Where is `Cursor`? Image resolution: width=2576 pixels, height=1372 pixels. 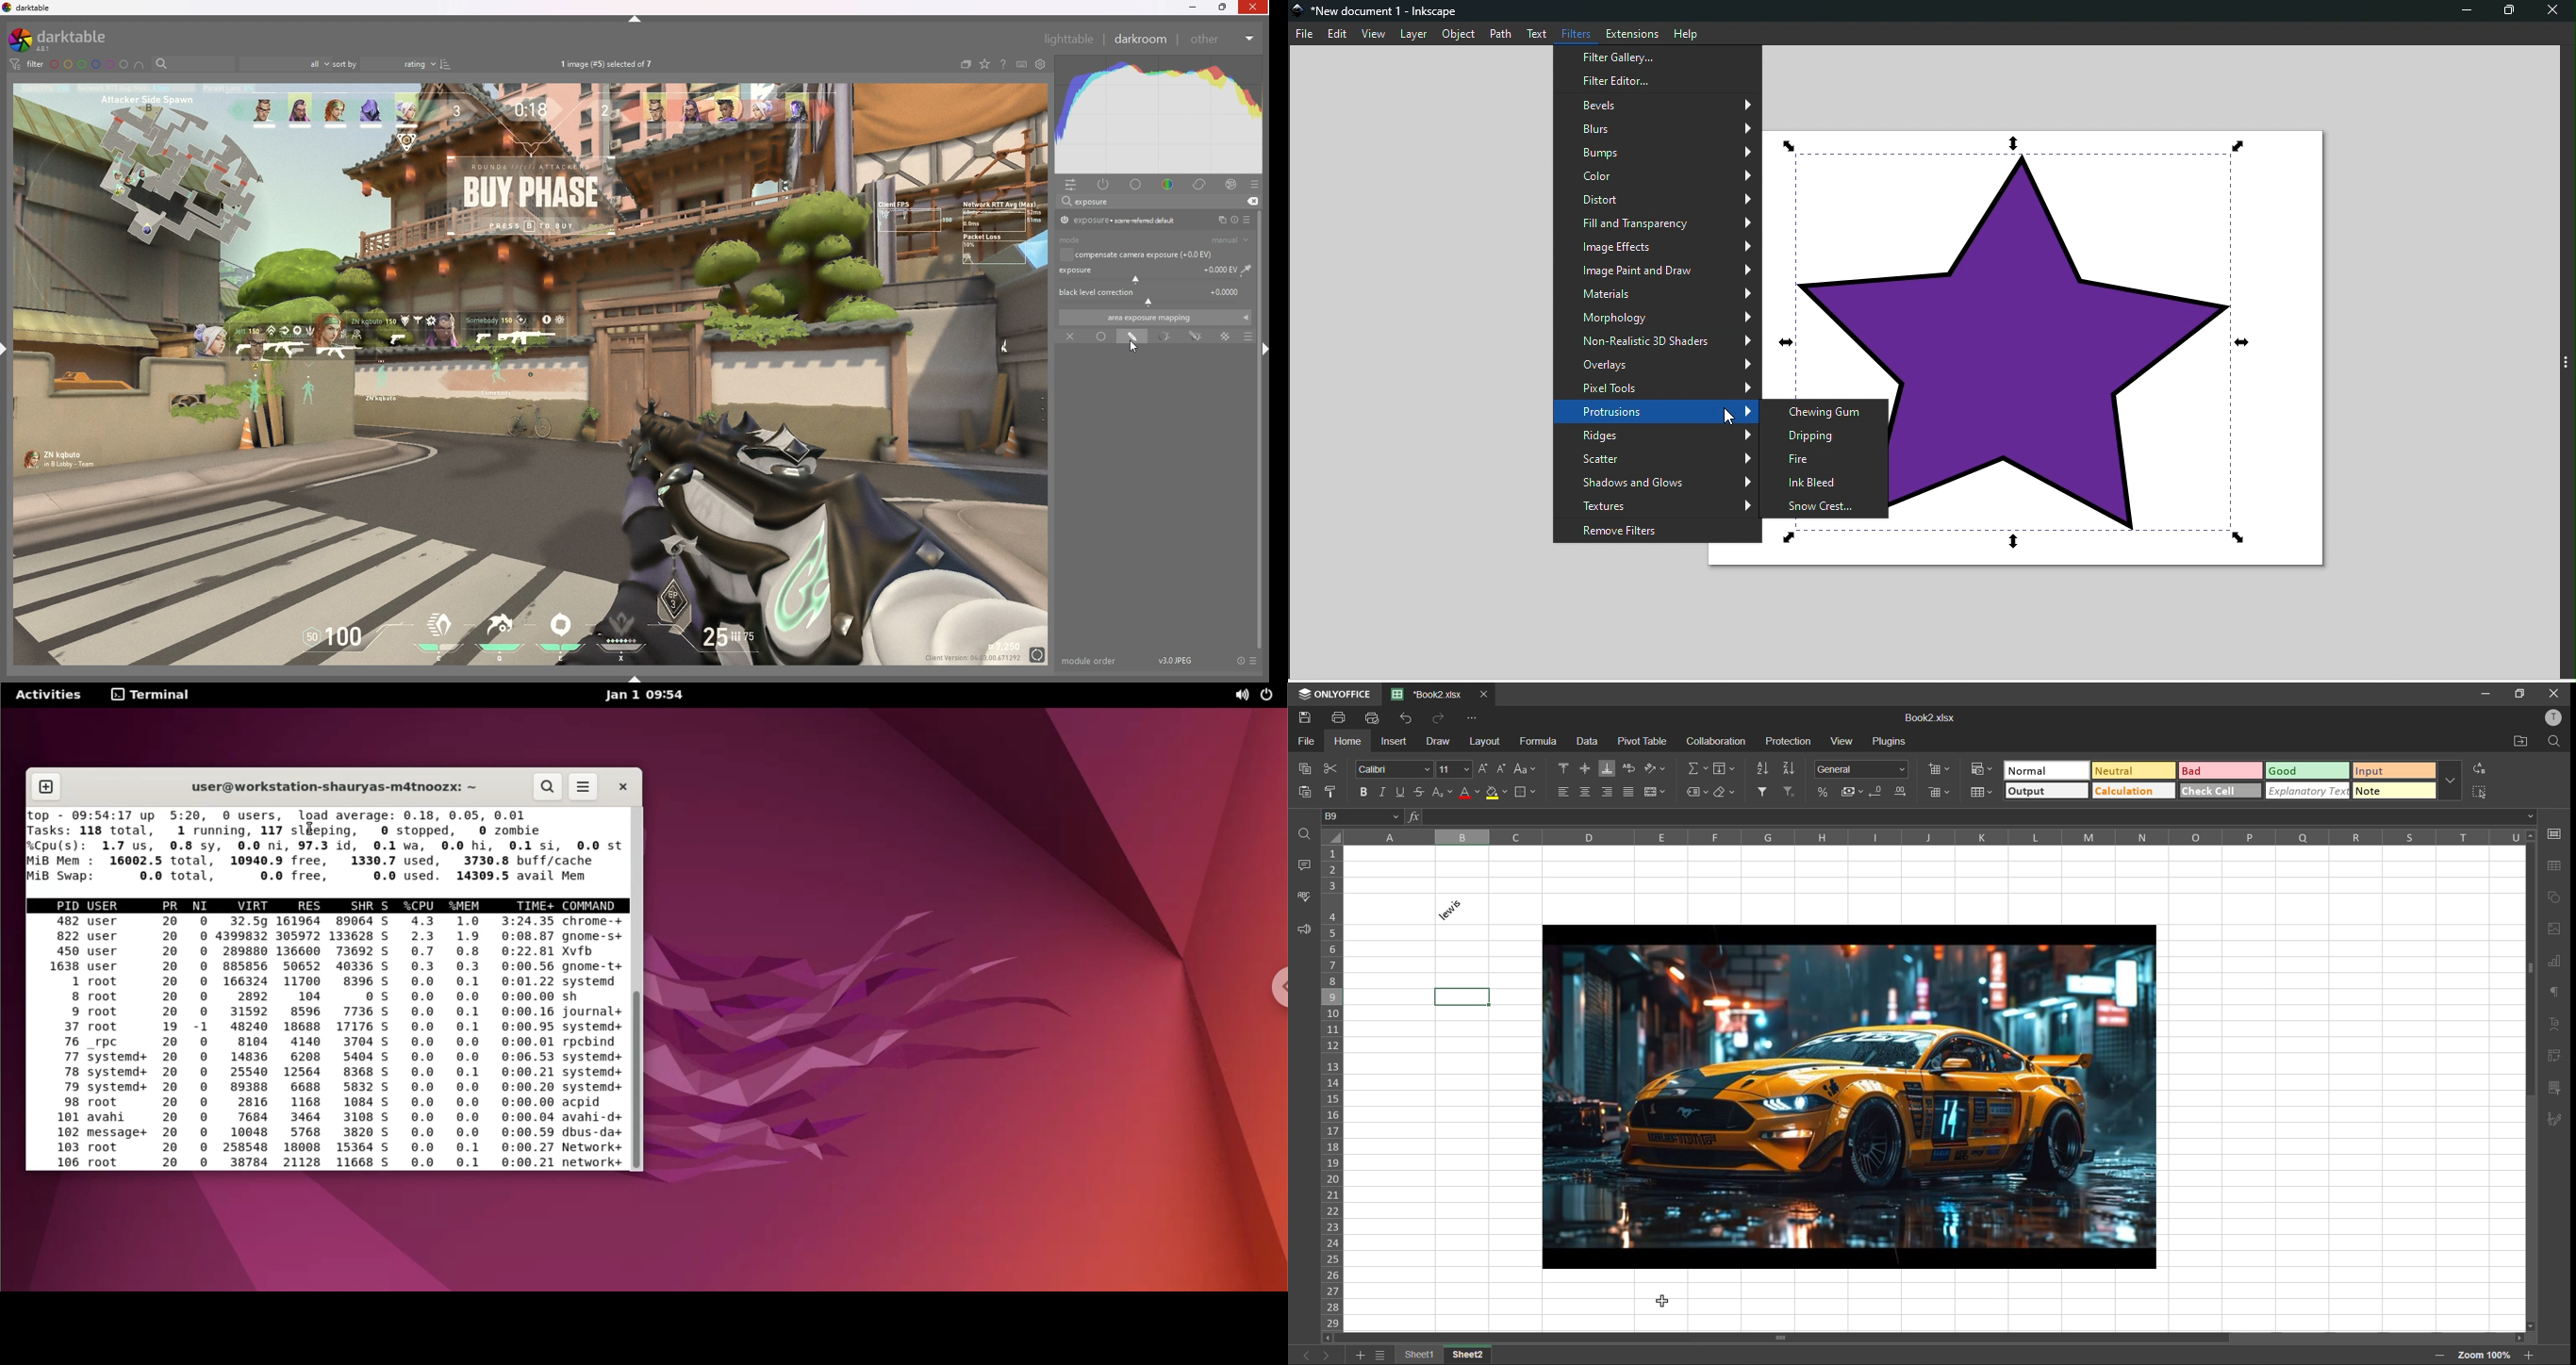 Cursor is located at coordinates (1664, 1300).